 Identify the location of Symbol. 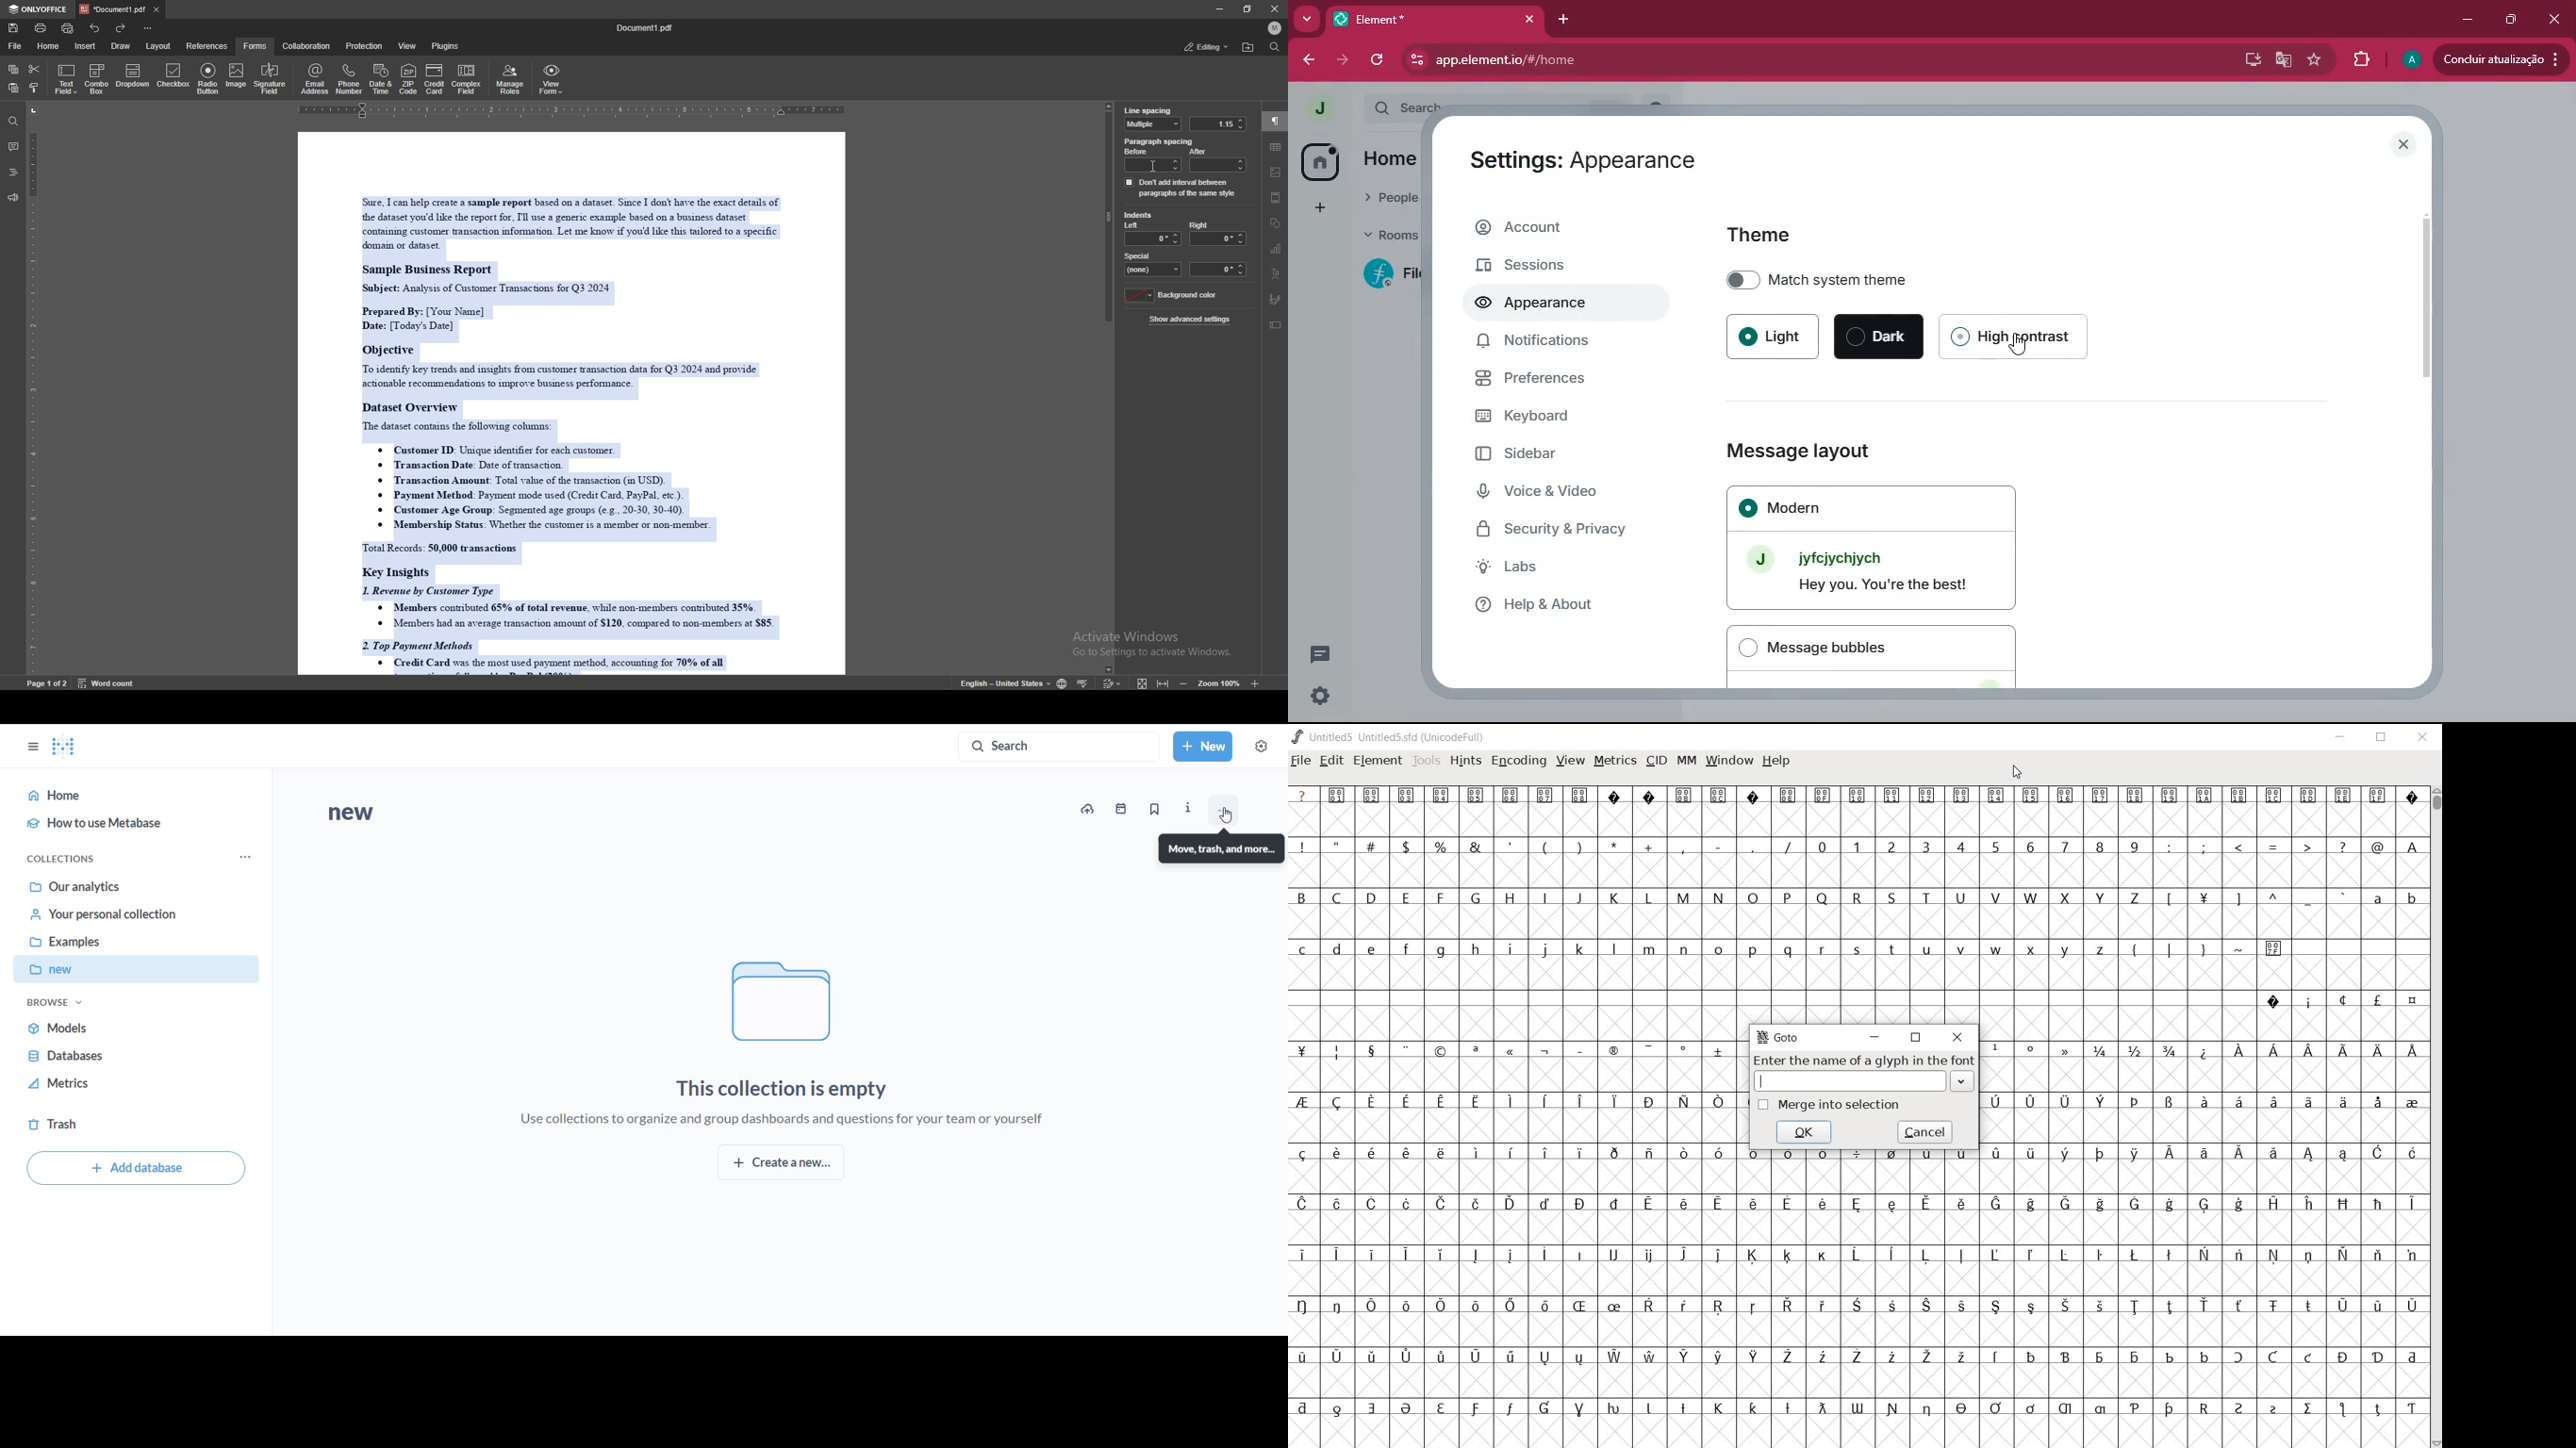
(1649, 795).